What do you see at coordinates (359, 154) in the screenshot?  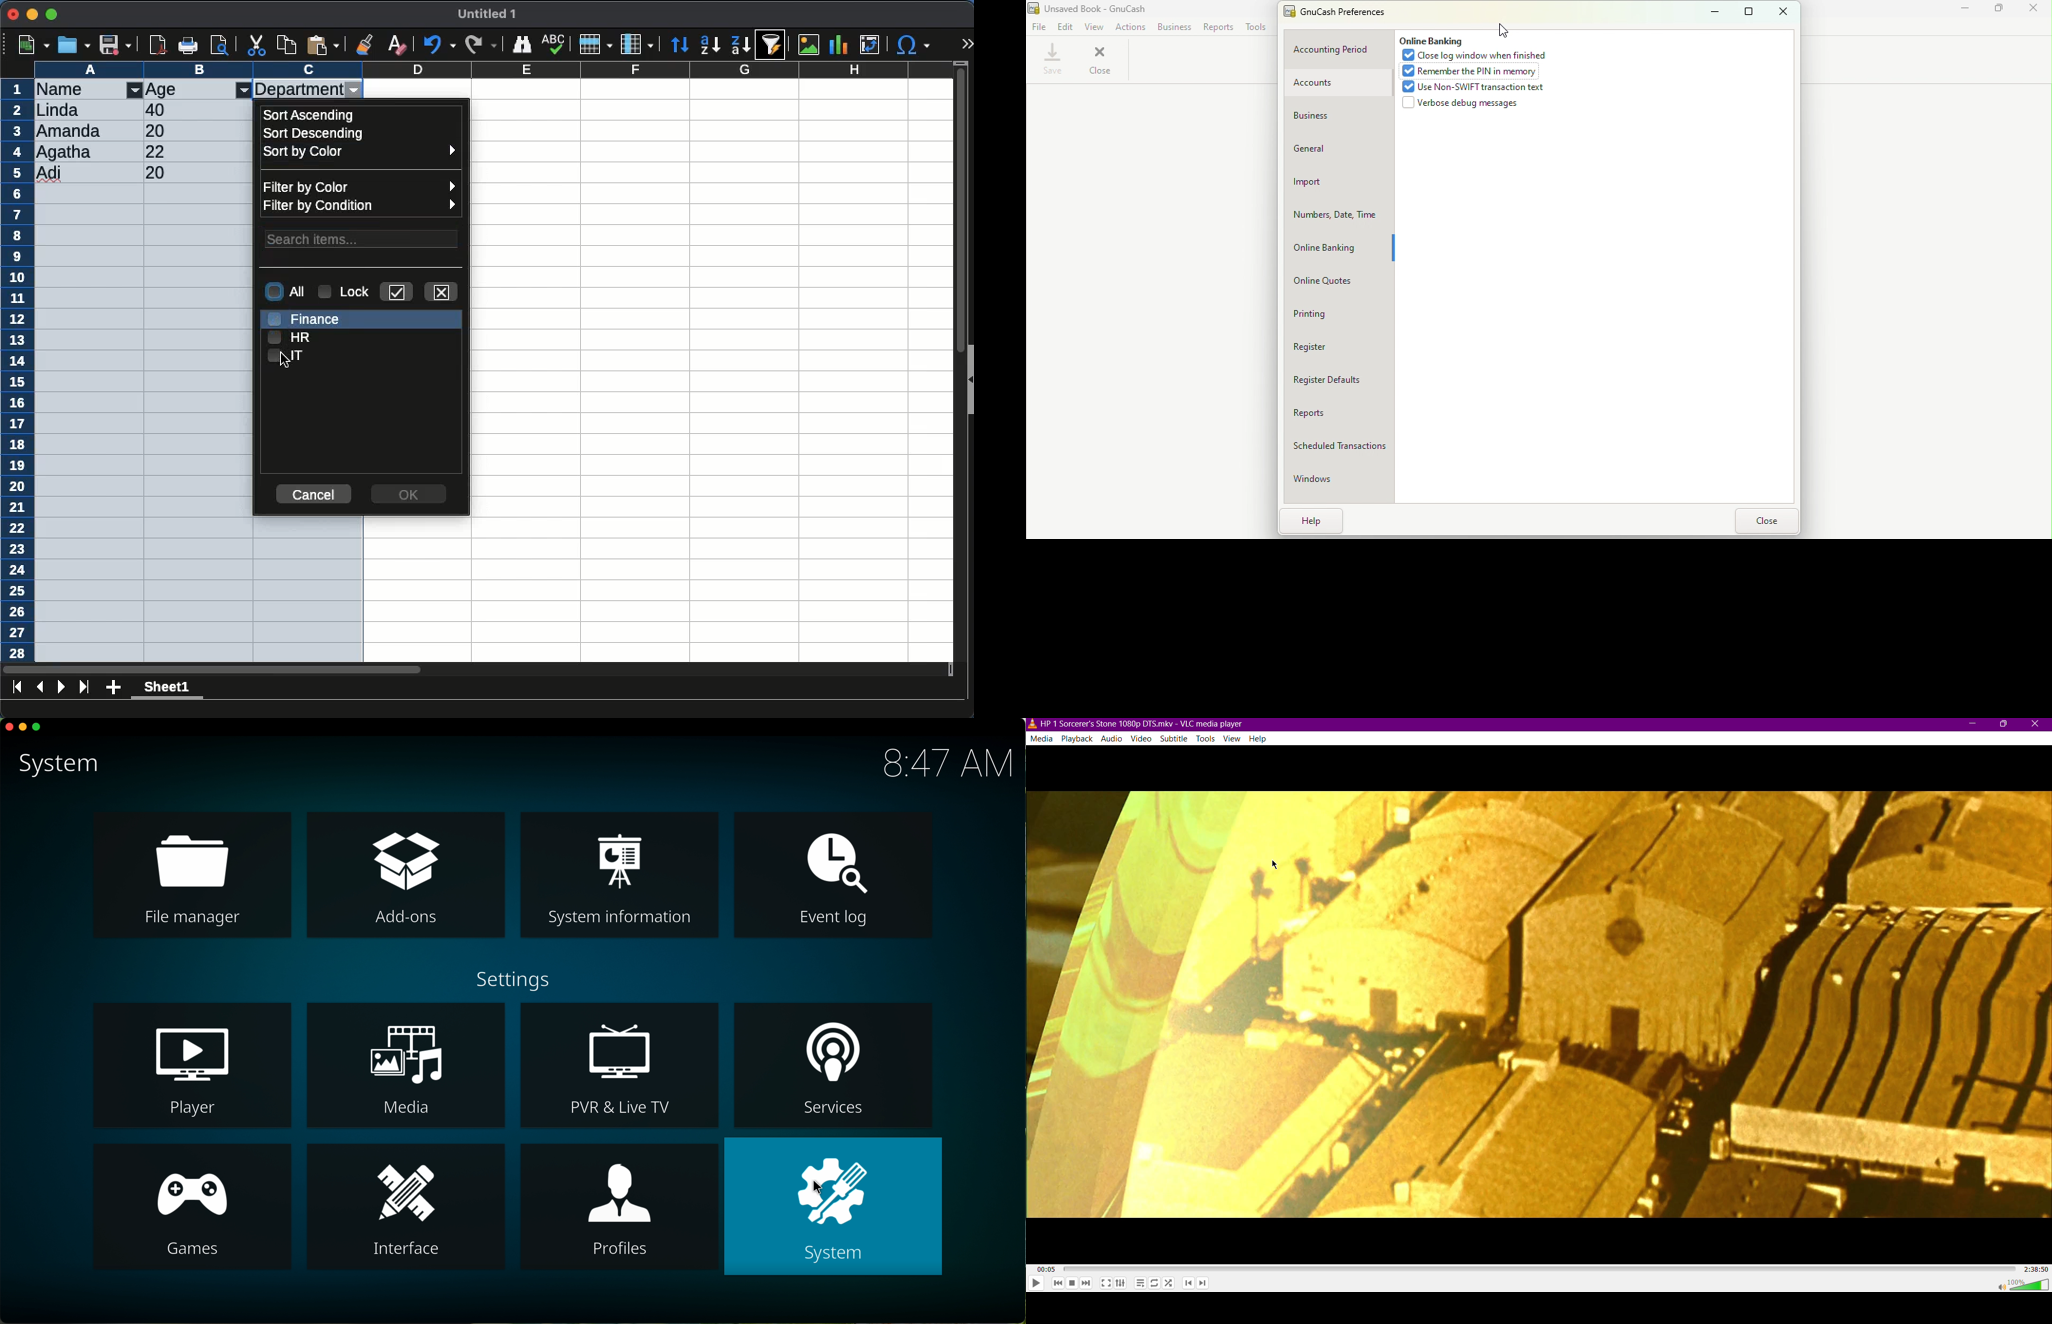 I see `sort by color` at bounding box center [359, 154].